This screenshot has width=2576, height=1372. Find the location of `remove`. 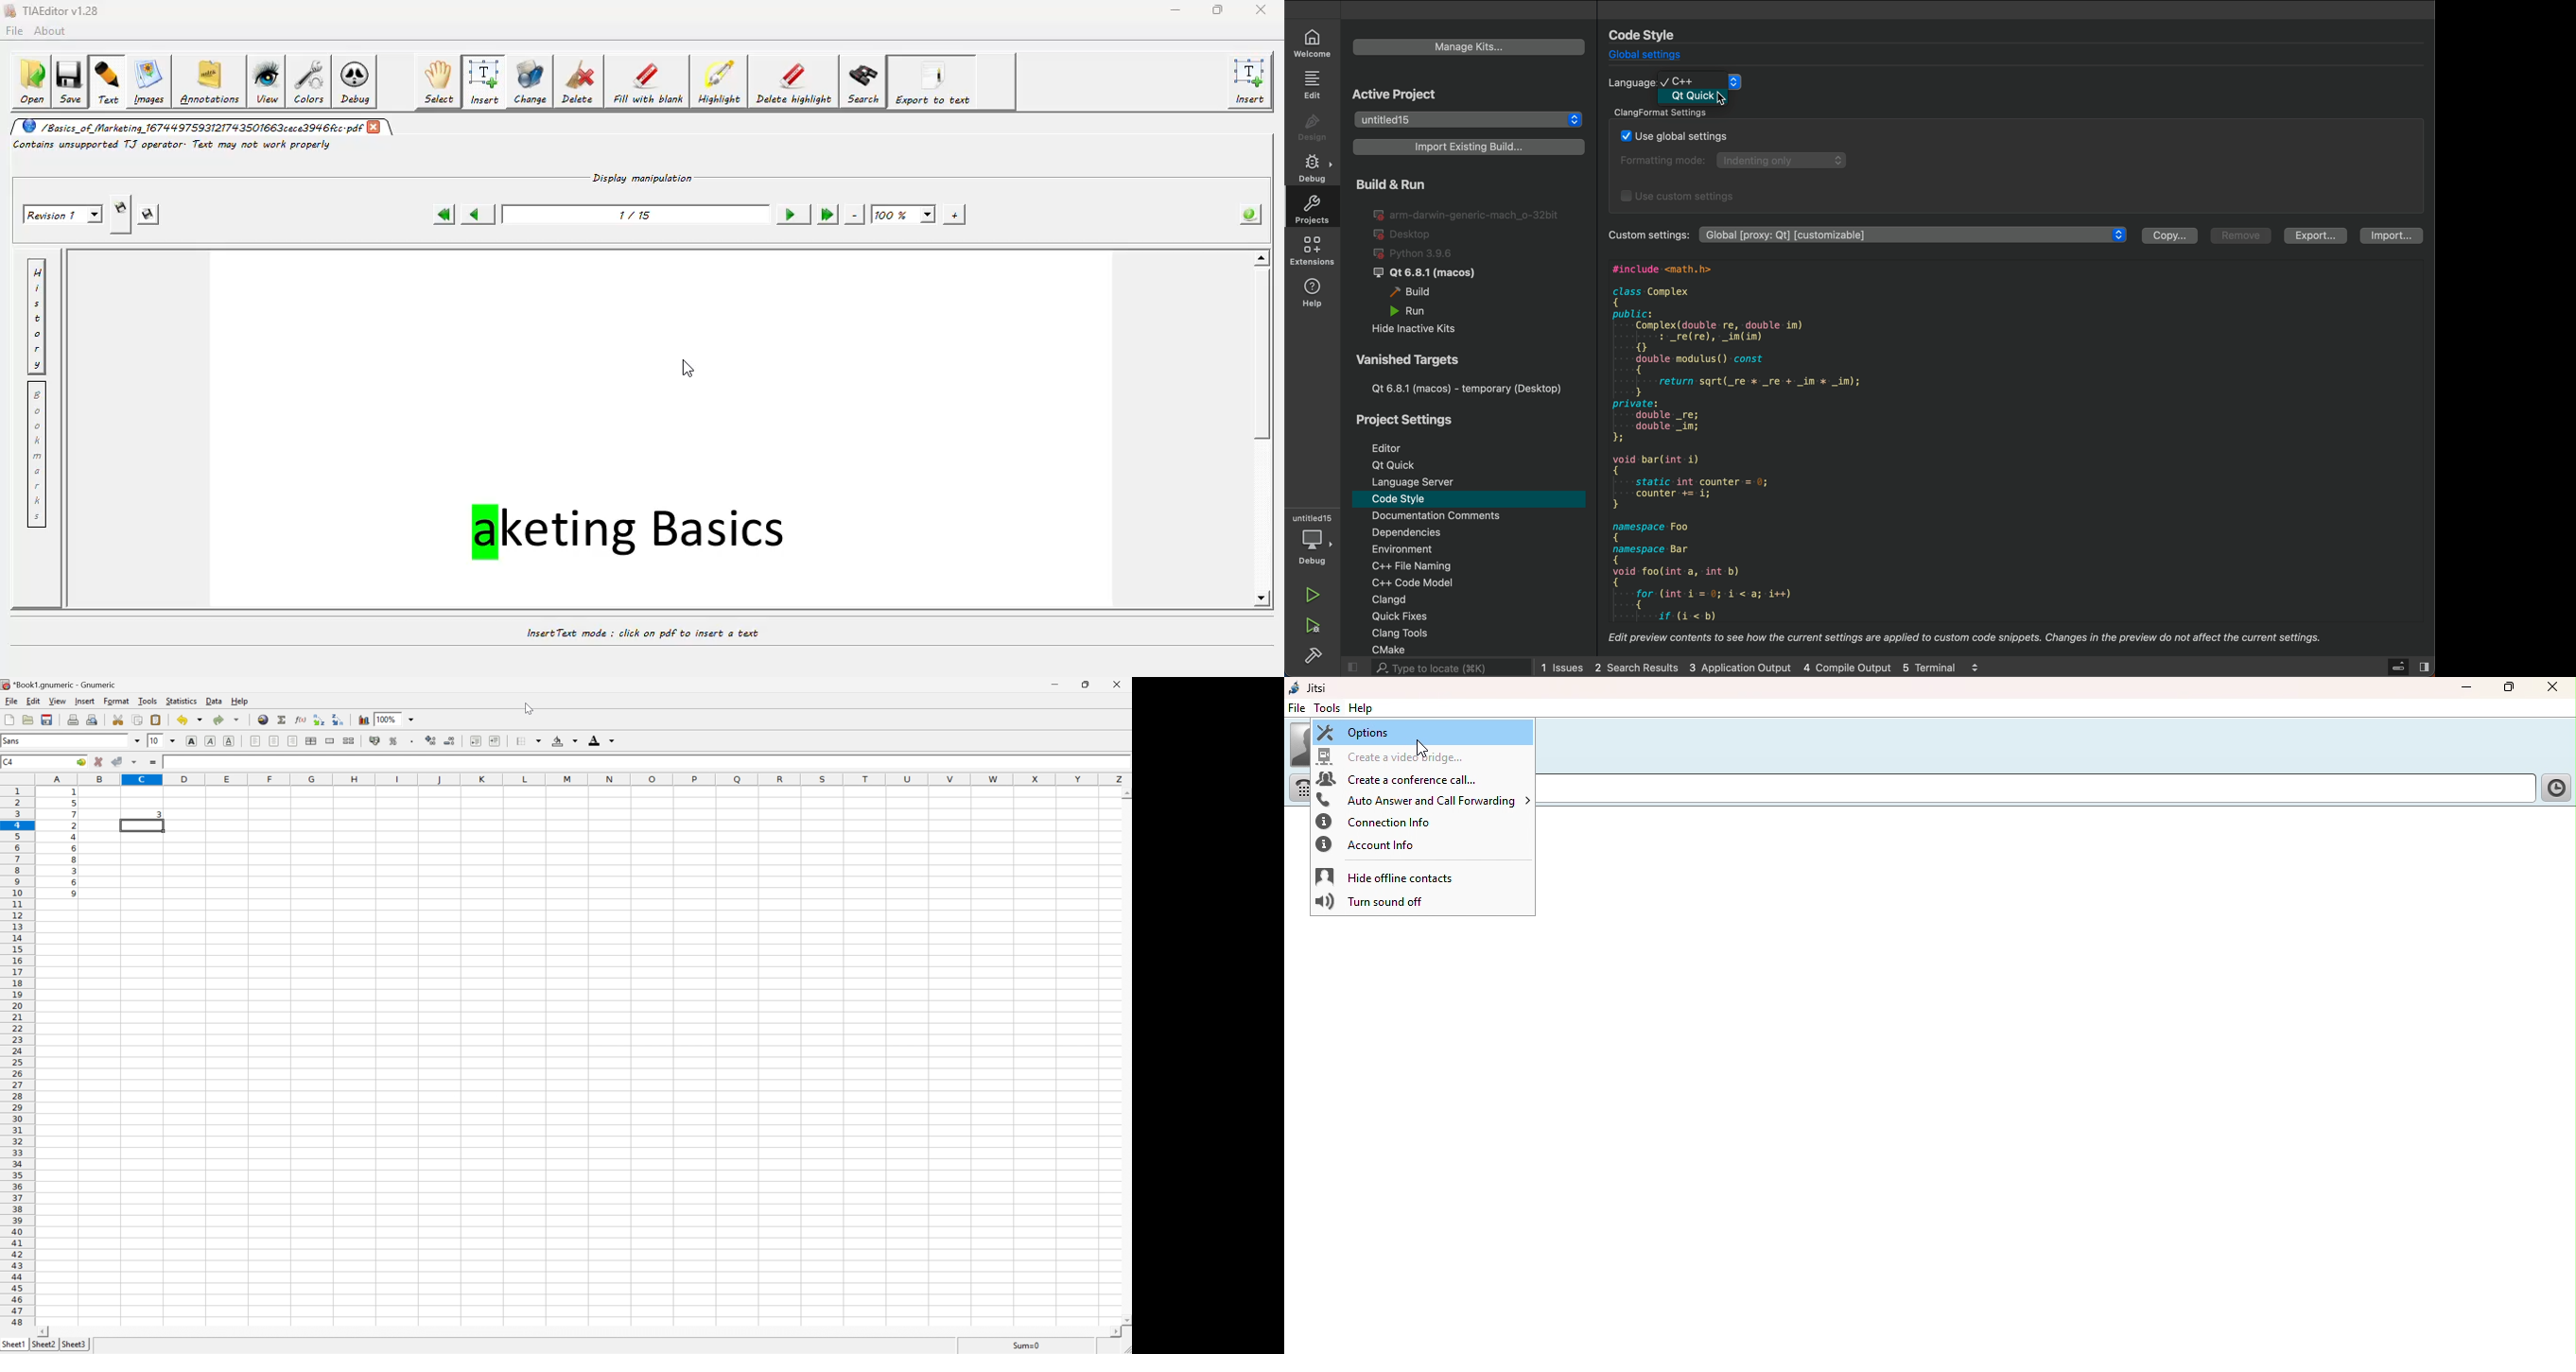

remove is located at coordinates (2243, 237).